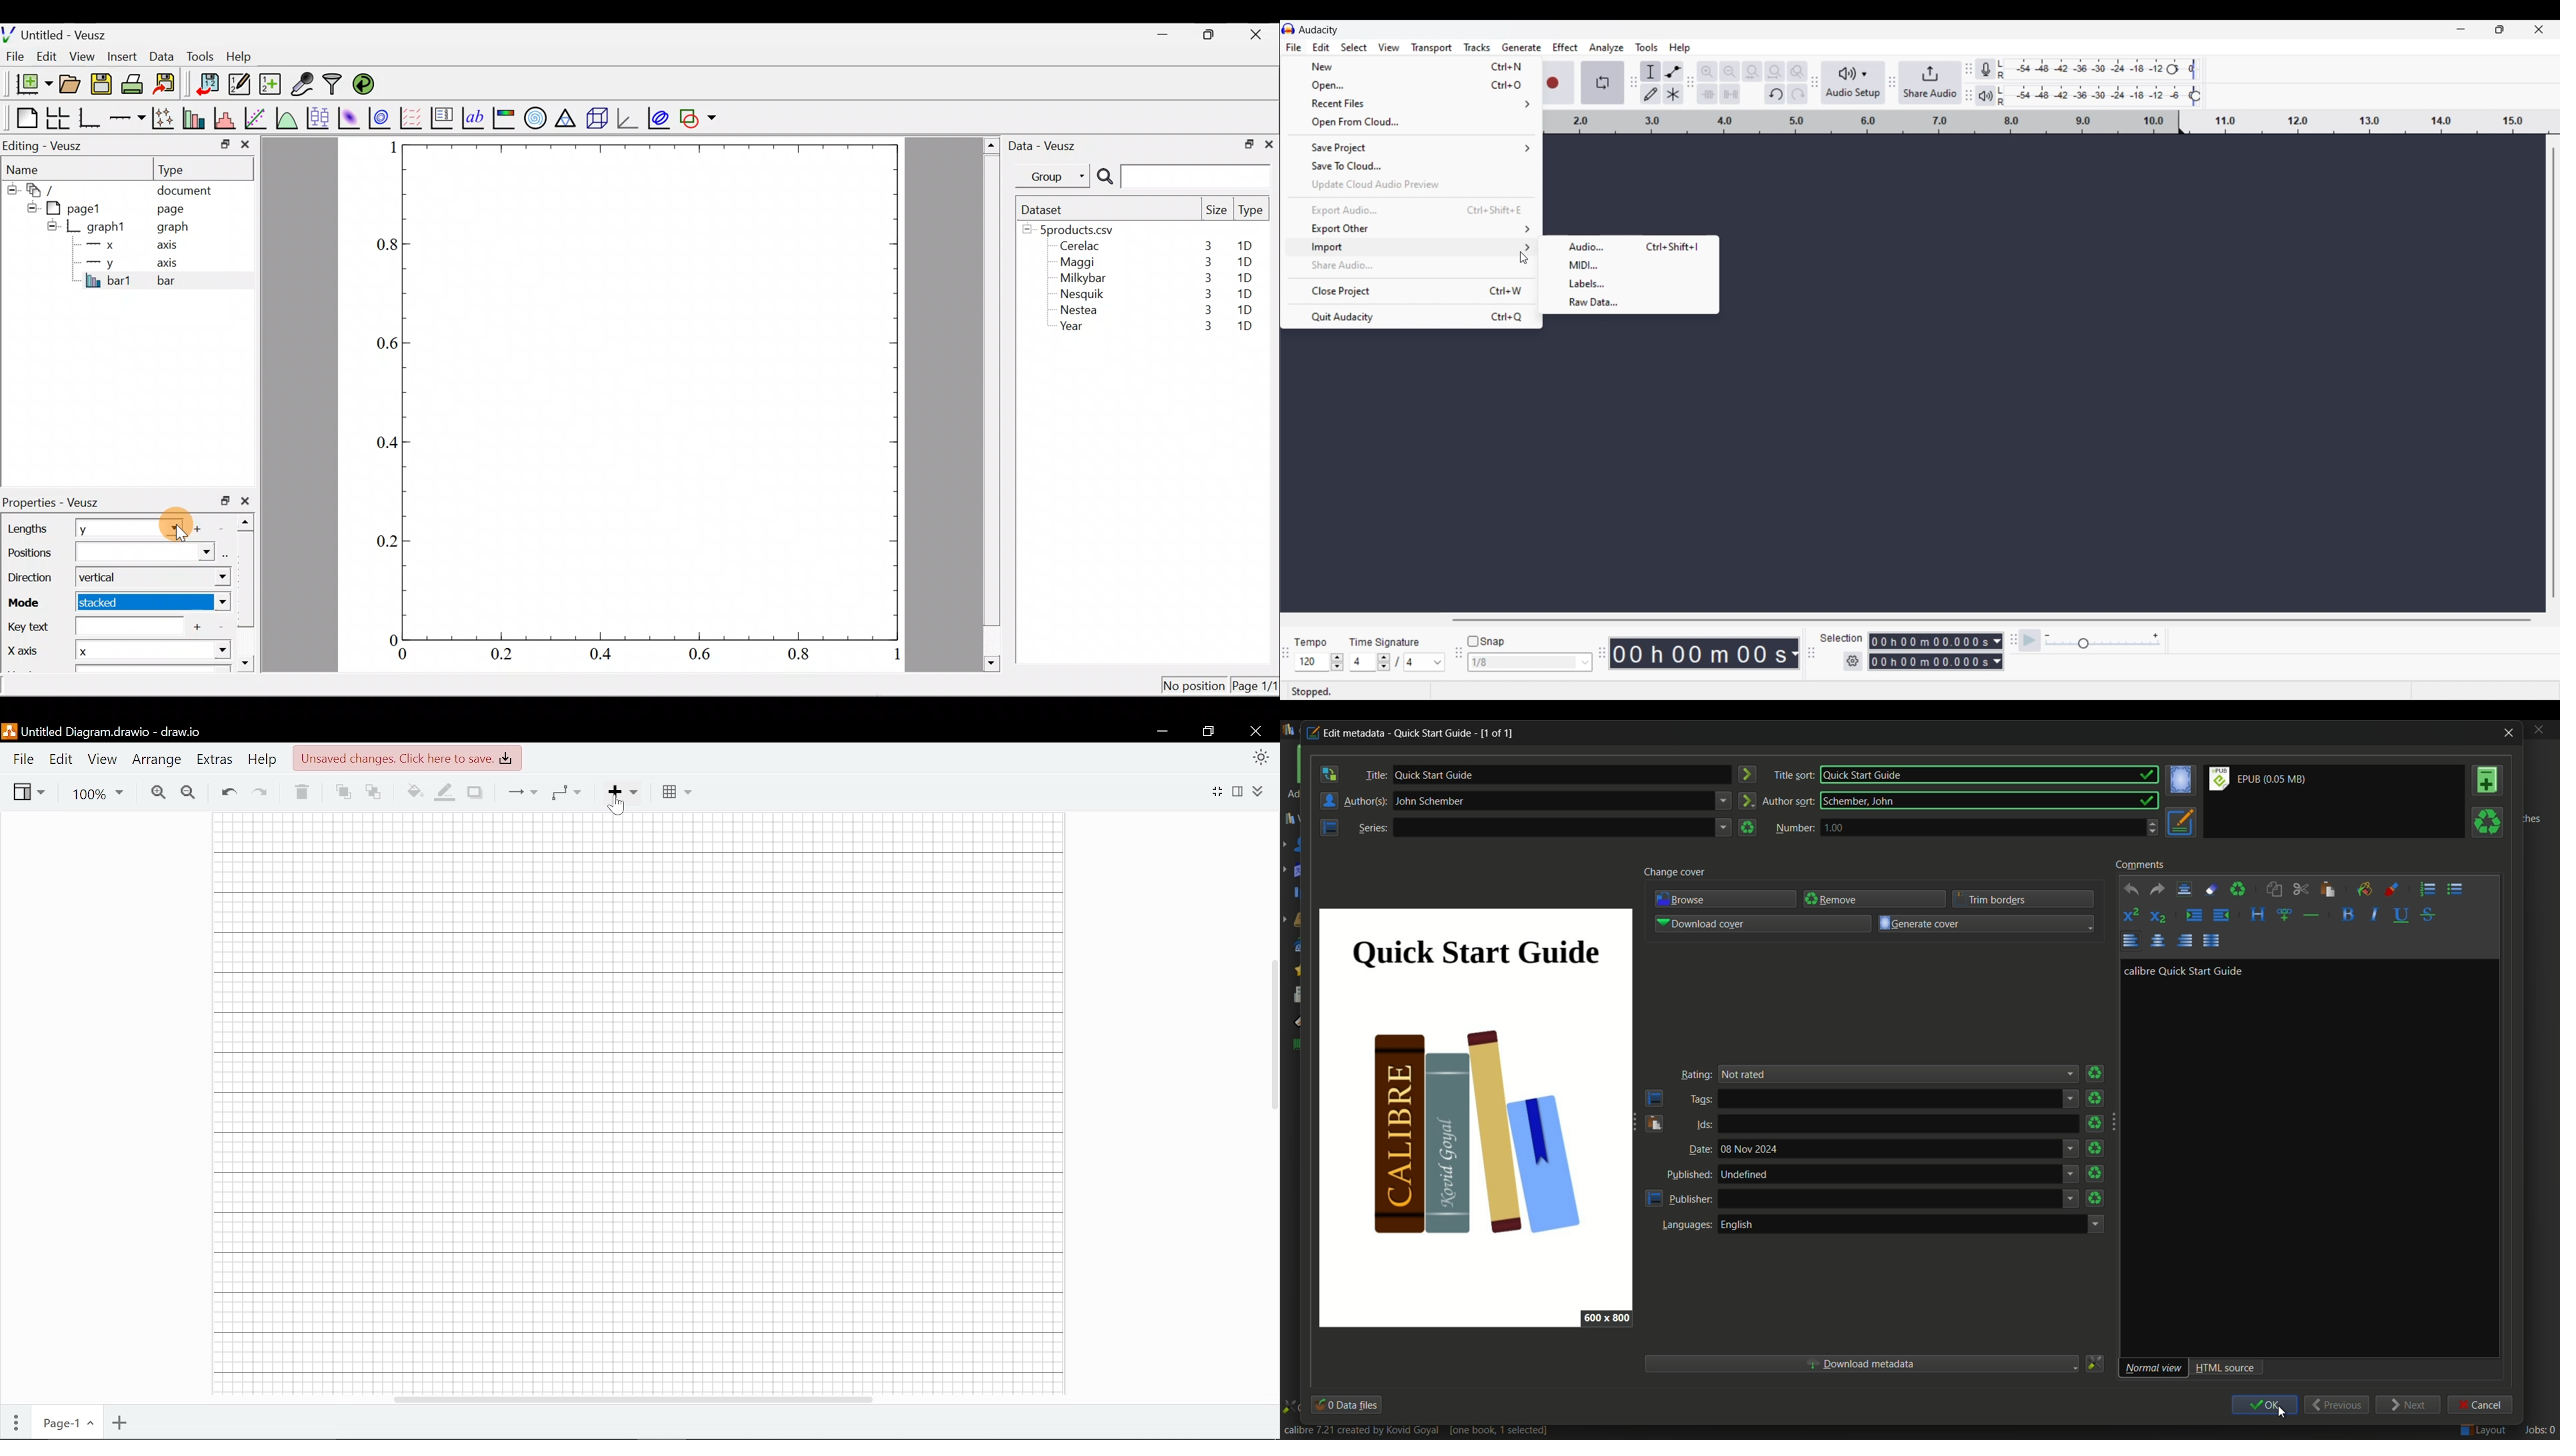 The image size is (2576, 1456). What do you see at coordinates (1244, 262) in the screenshot?
I see `1D` at bounding box center [1244, 262].